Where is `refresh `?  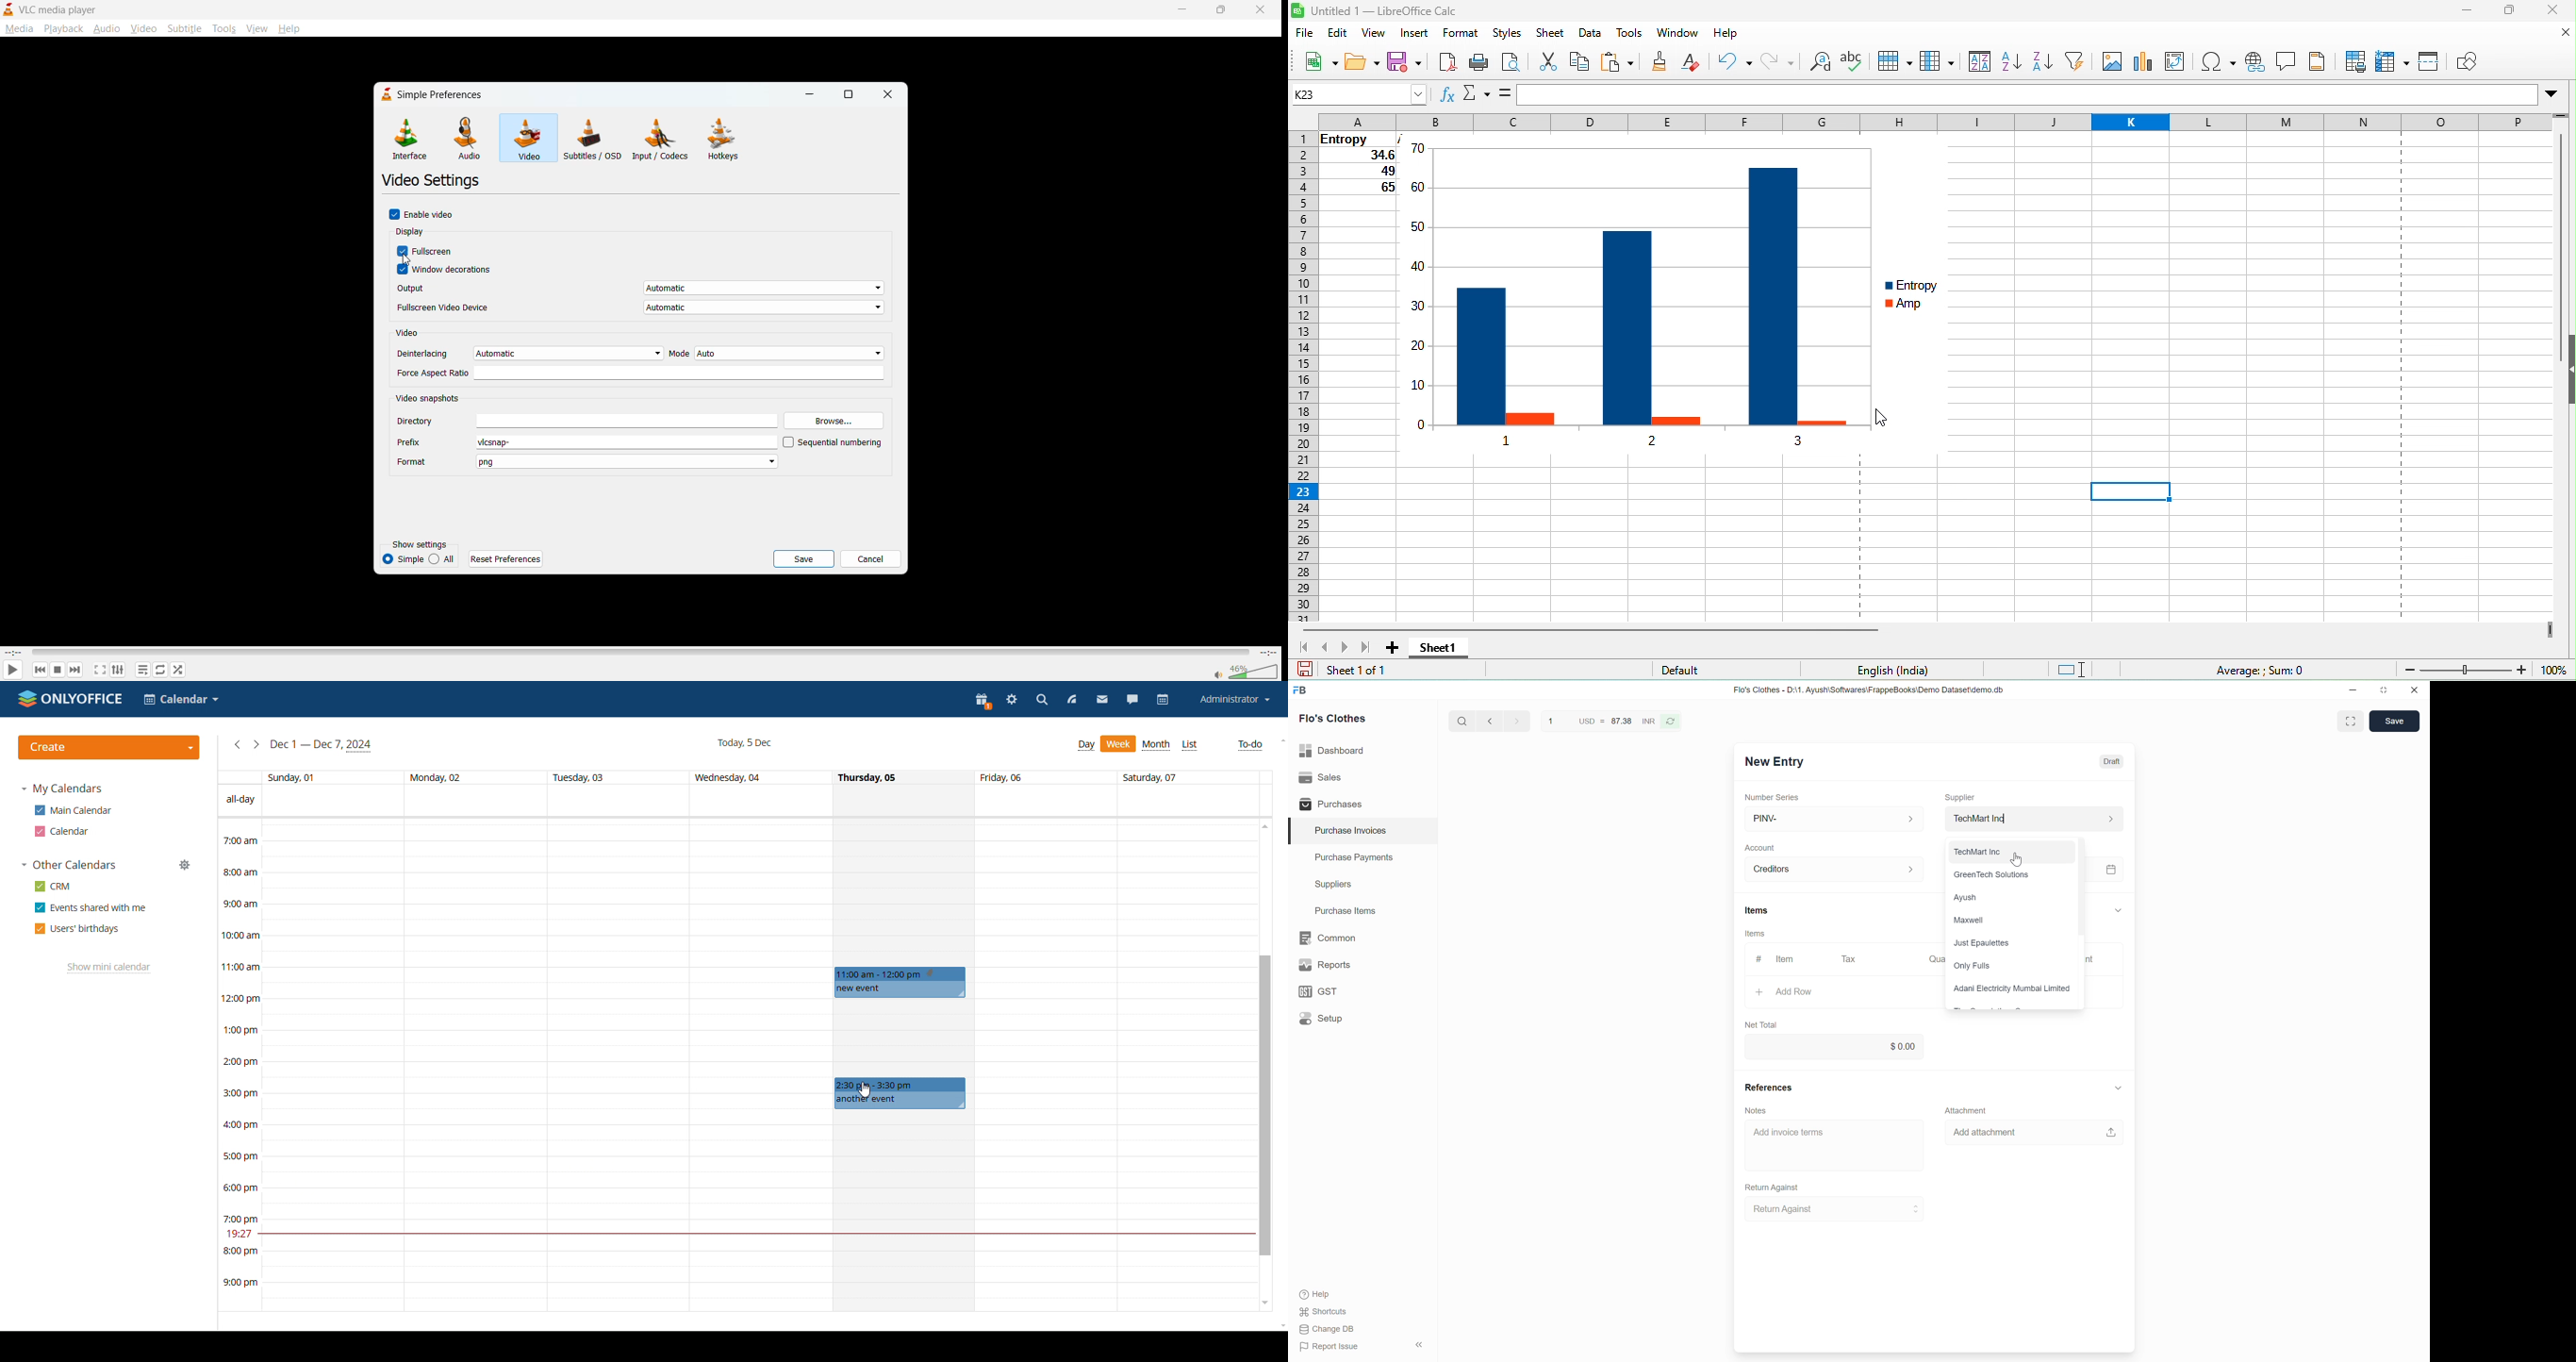 refresh  is located at coordinates (1672, 720).